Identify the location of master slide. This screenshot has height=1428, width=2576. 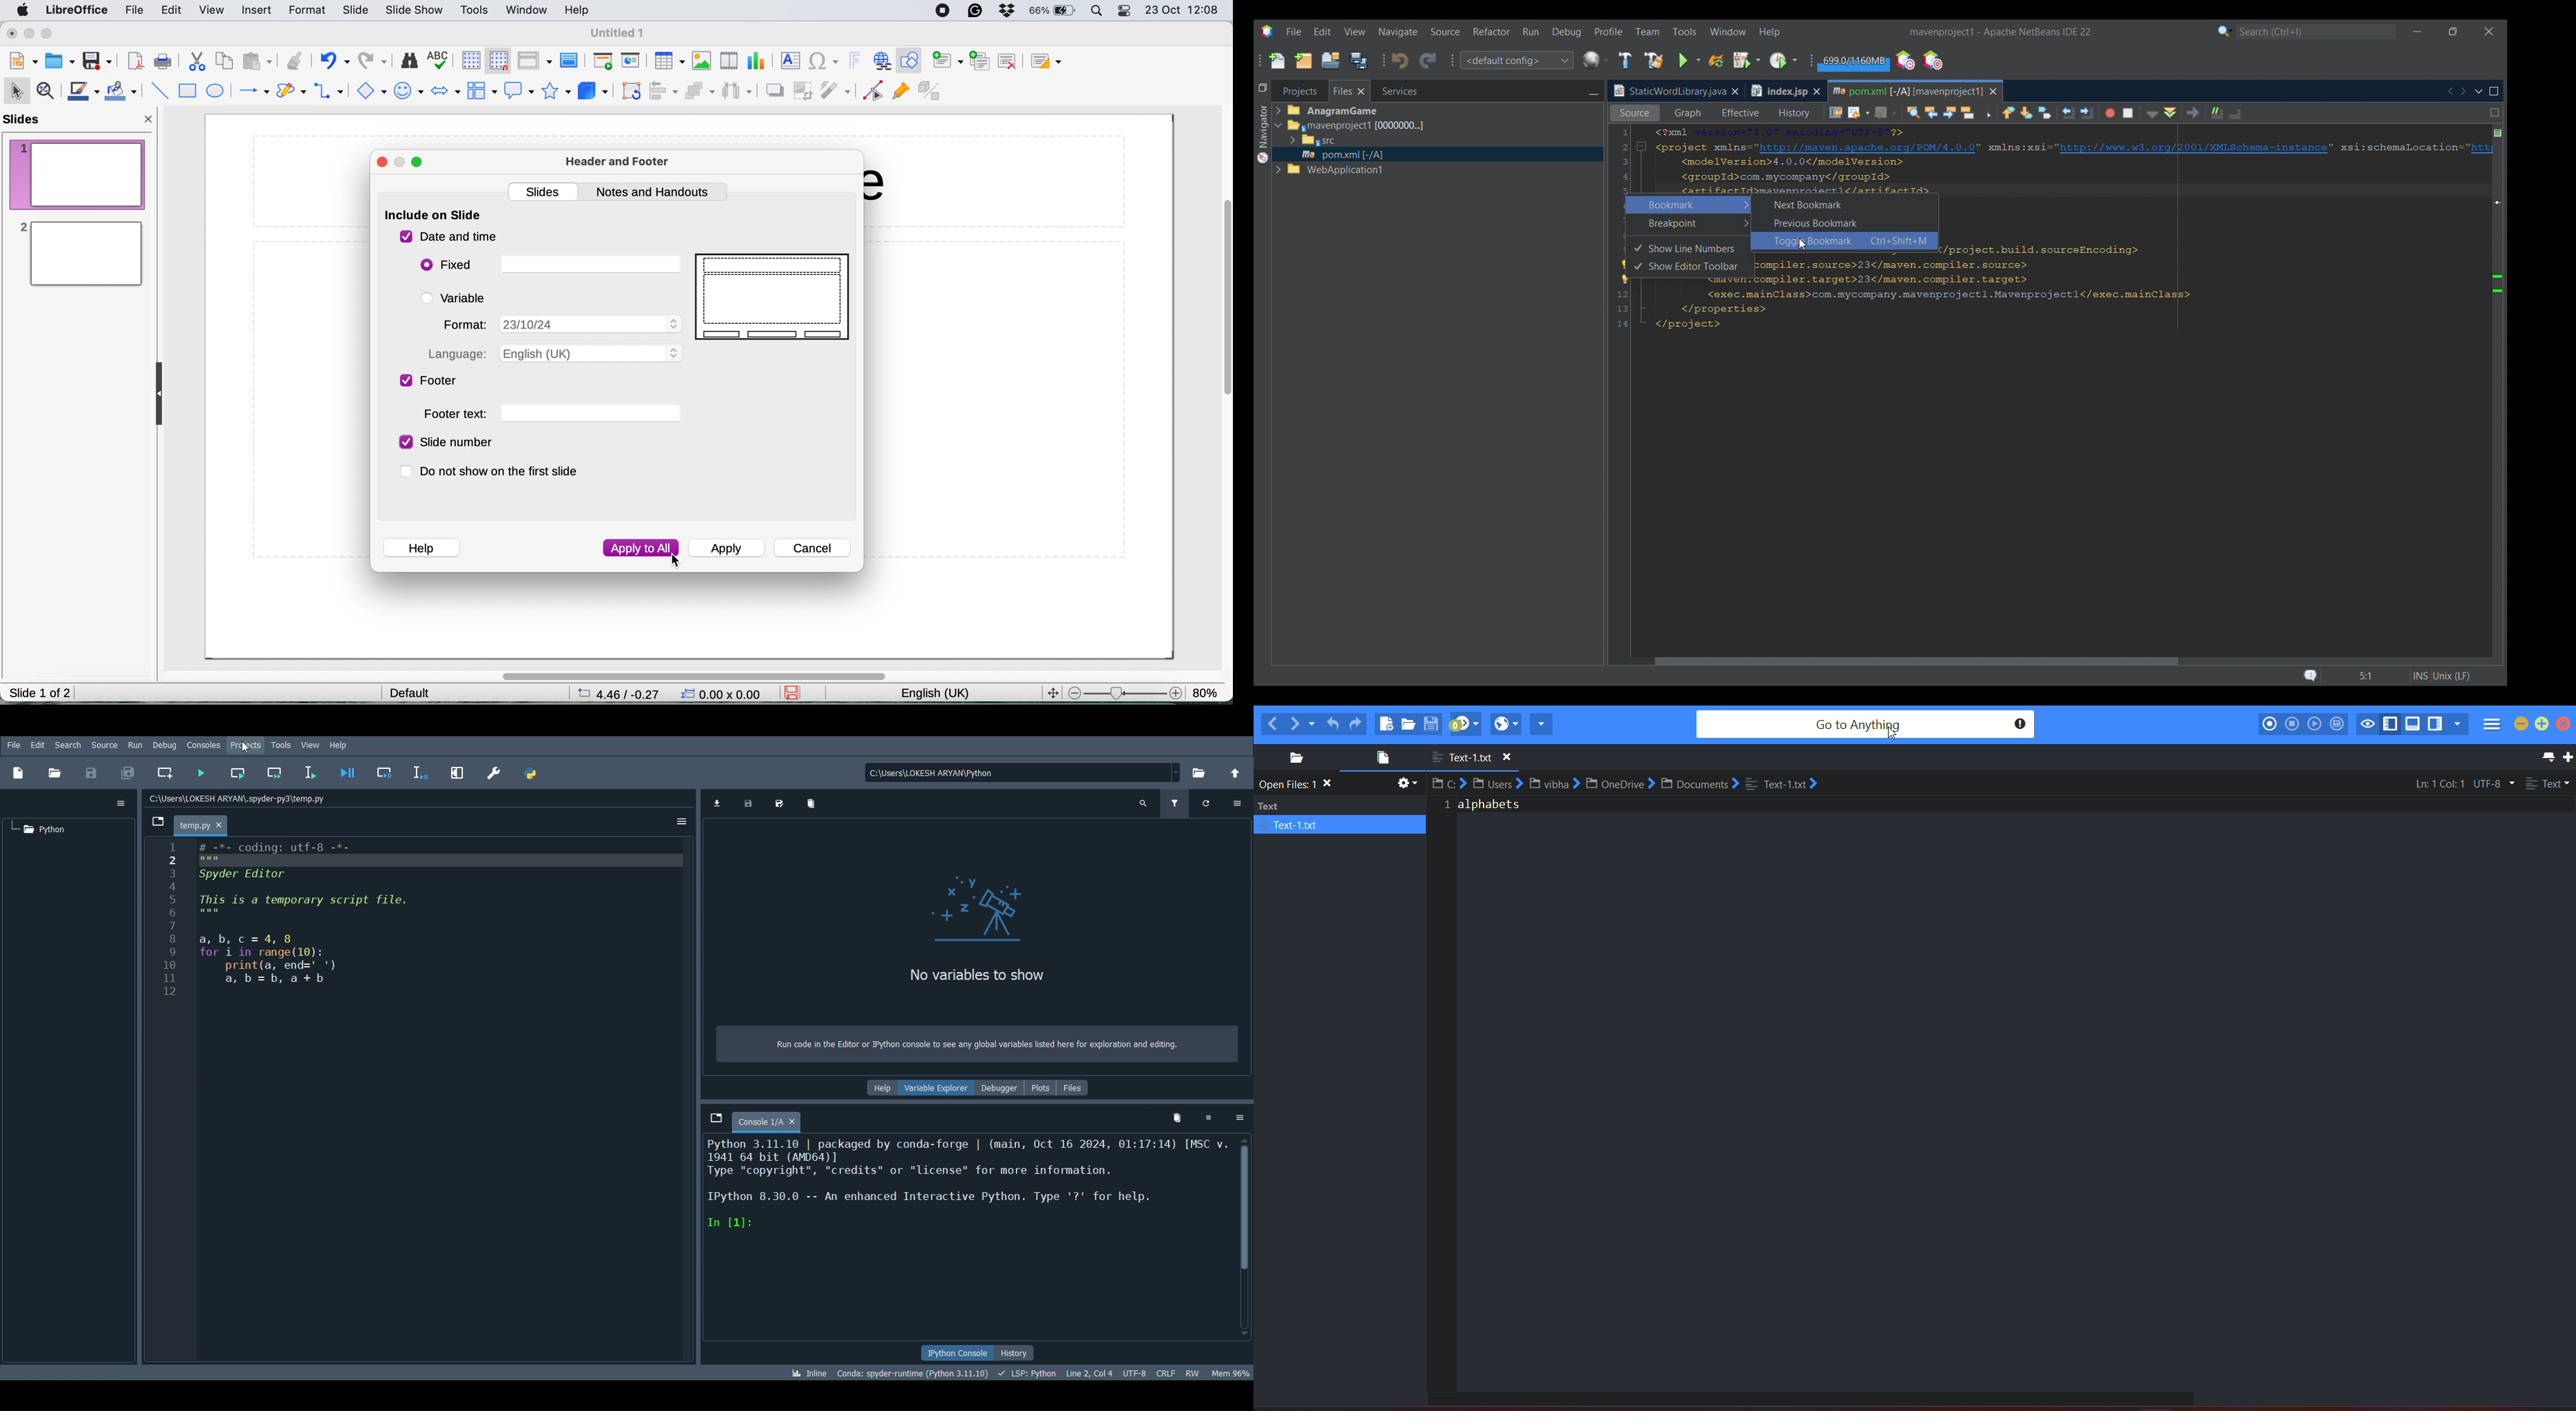
(571, 61).